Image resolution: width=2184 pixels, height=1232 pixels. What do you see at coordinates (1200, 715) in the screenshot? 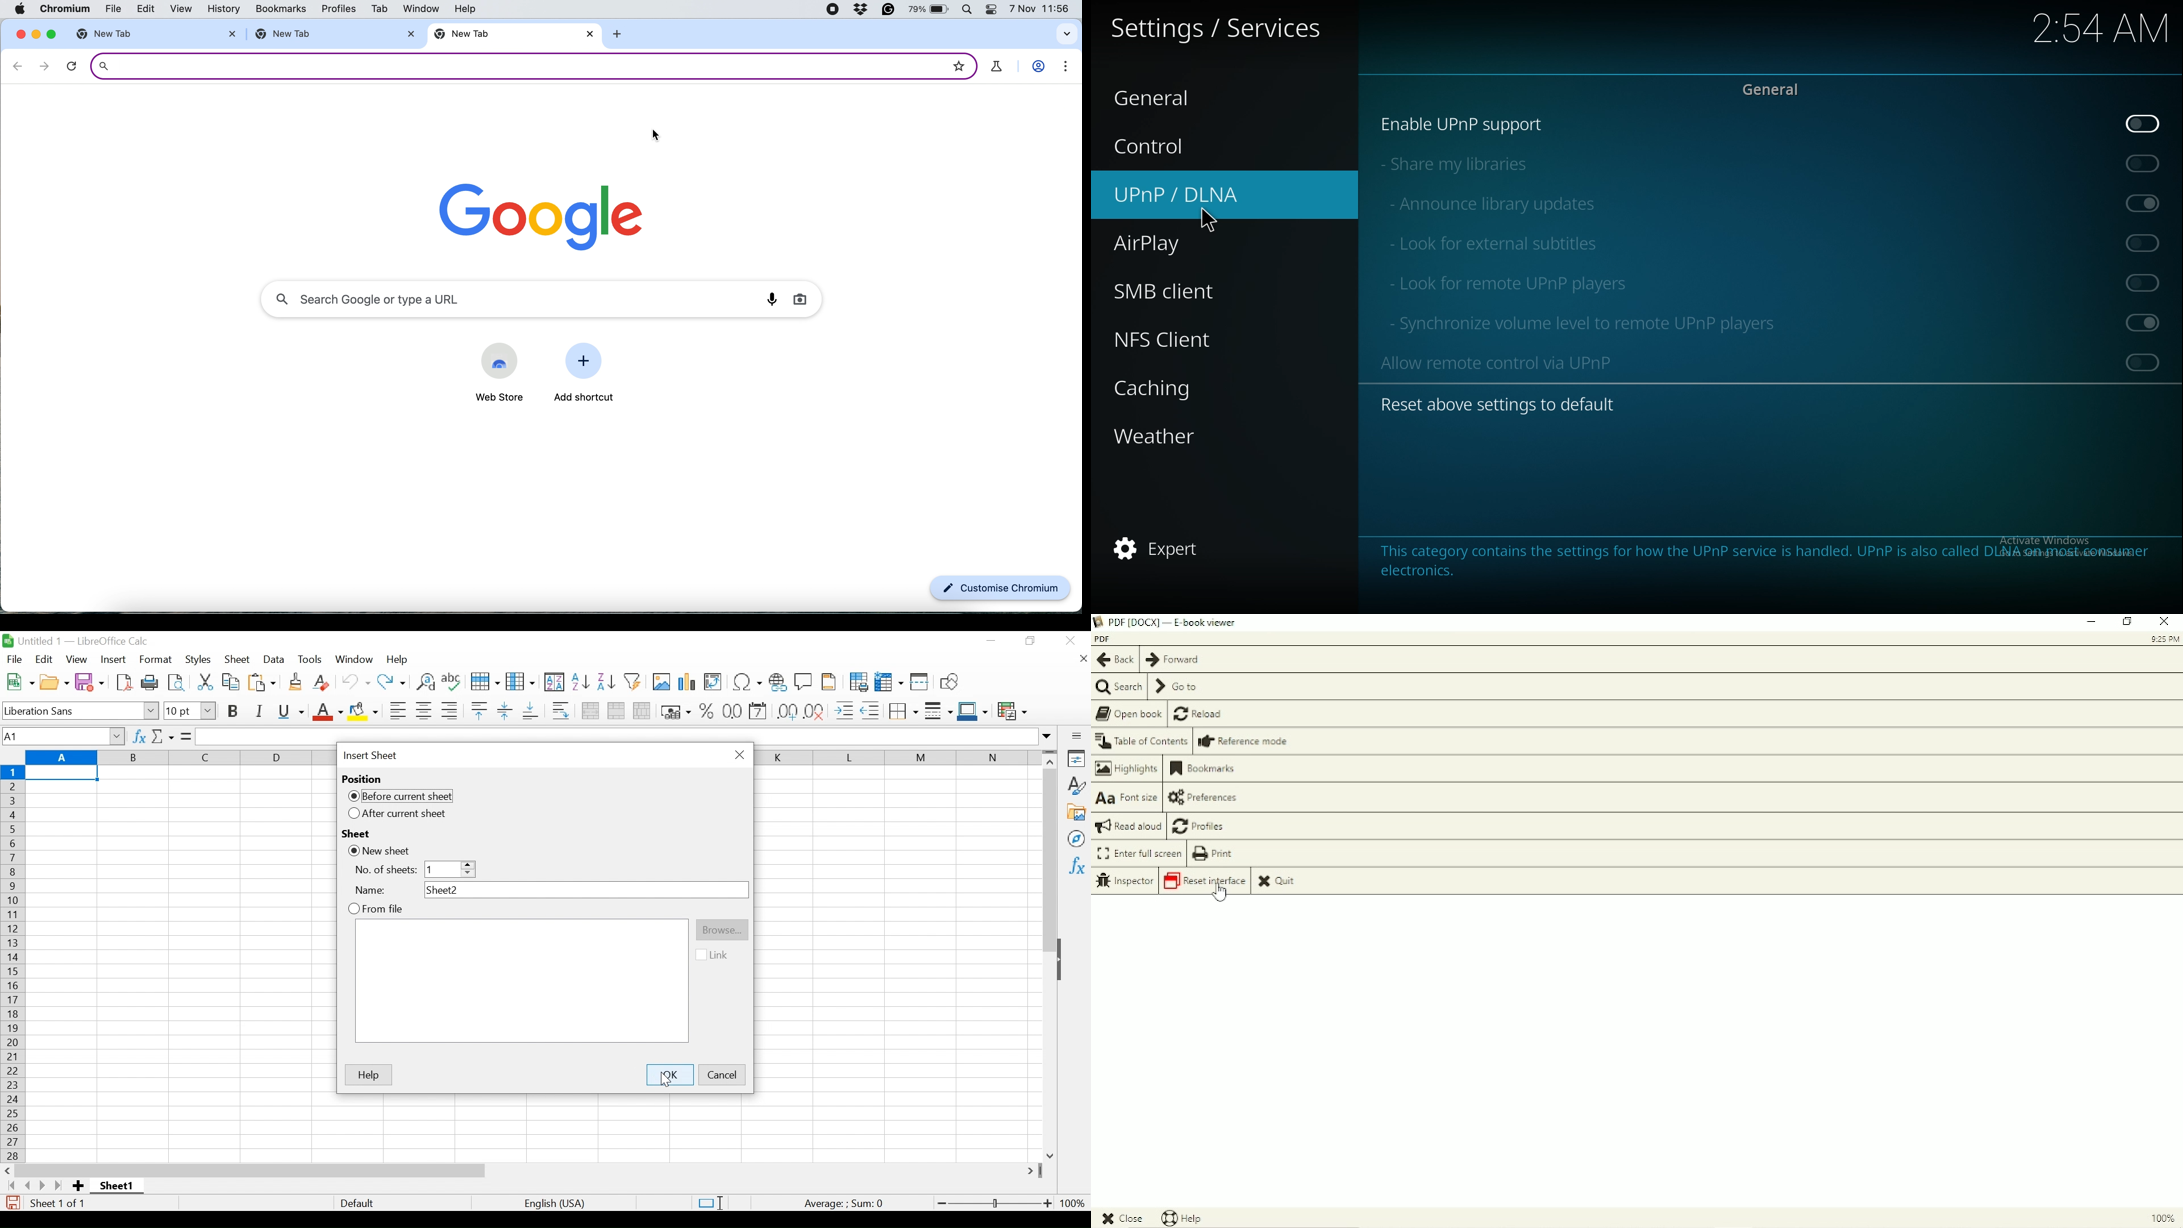
I see `Reload` at bounding box center [1200, 715].